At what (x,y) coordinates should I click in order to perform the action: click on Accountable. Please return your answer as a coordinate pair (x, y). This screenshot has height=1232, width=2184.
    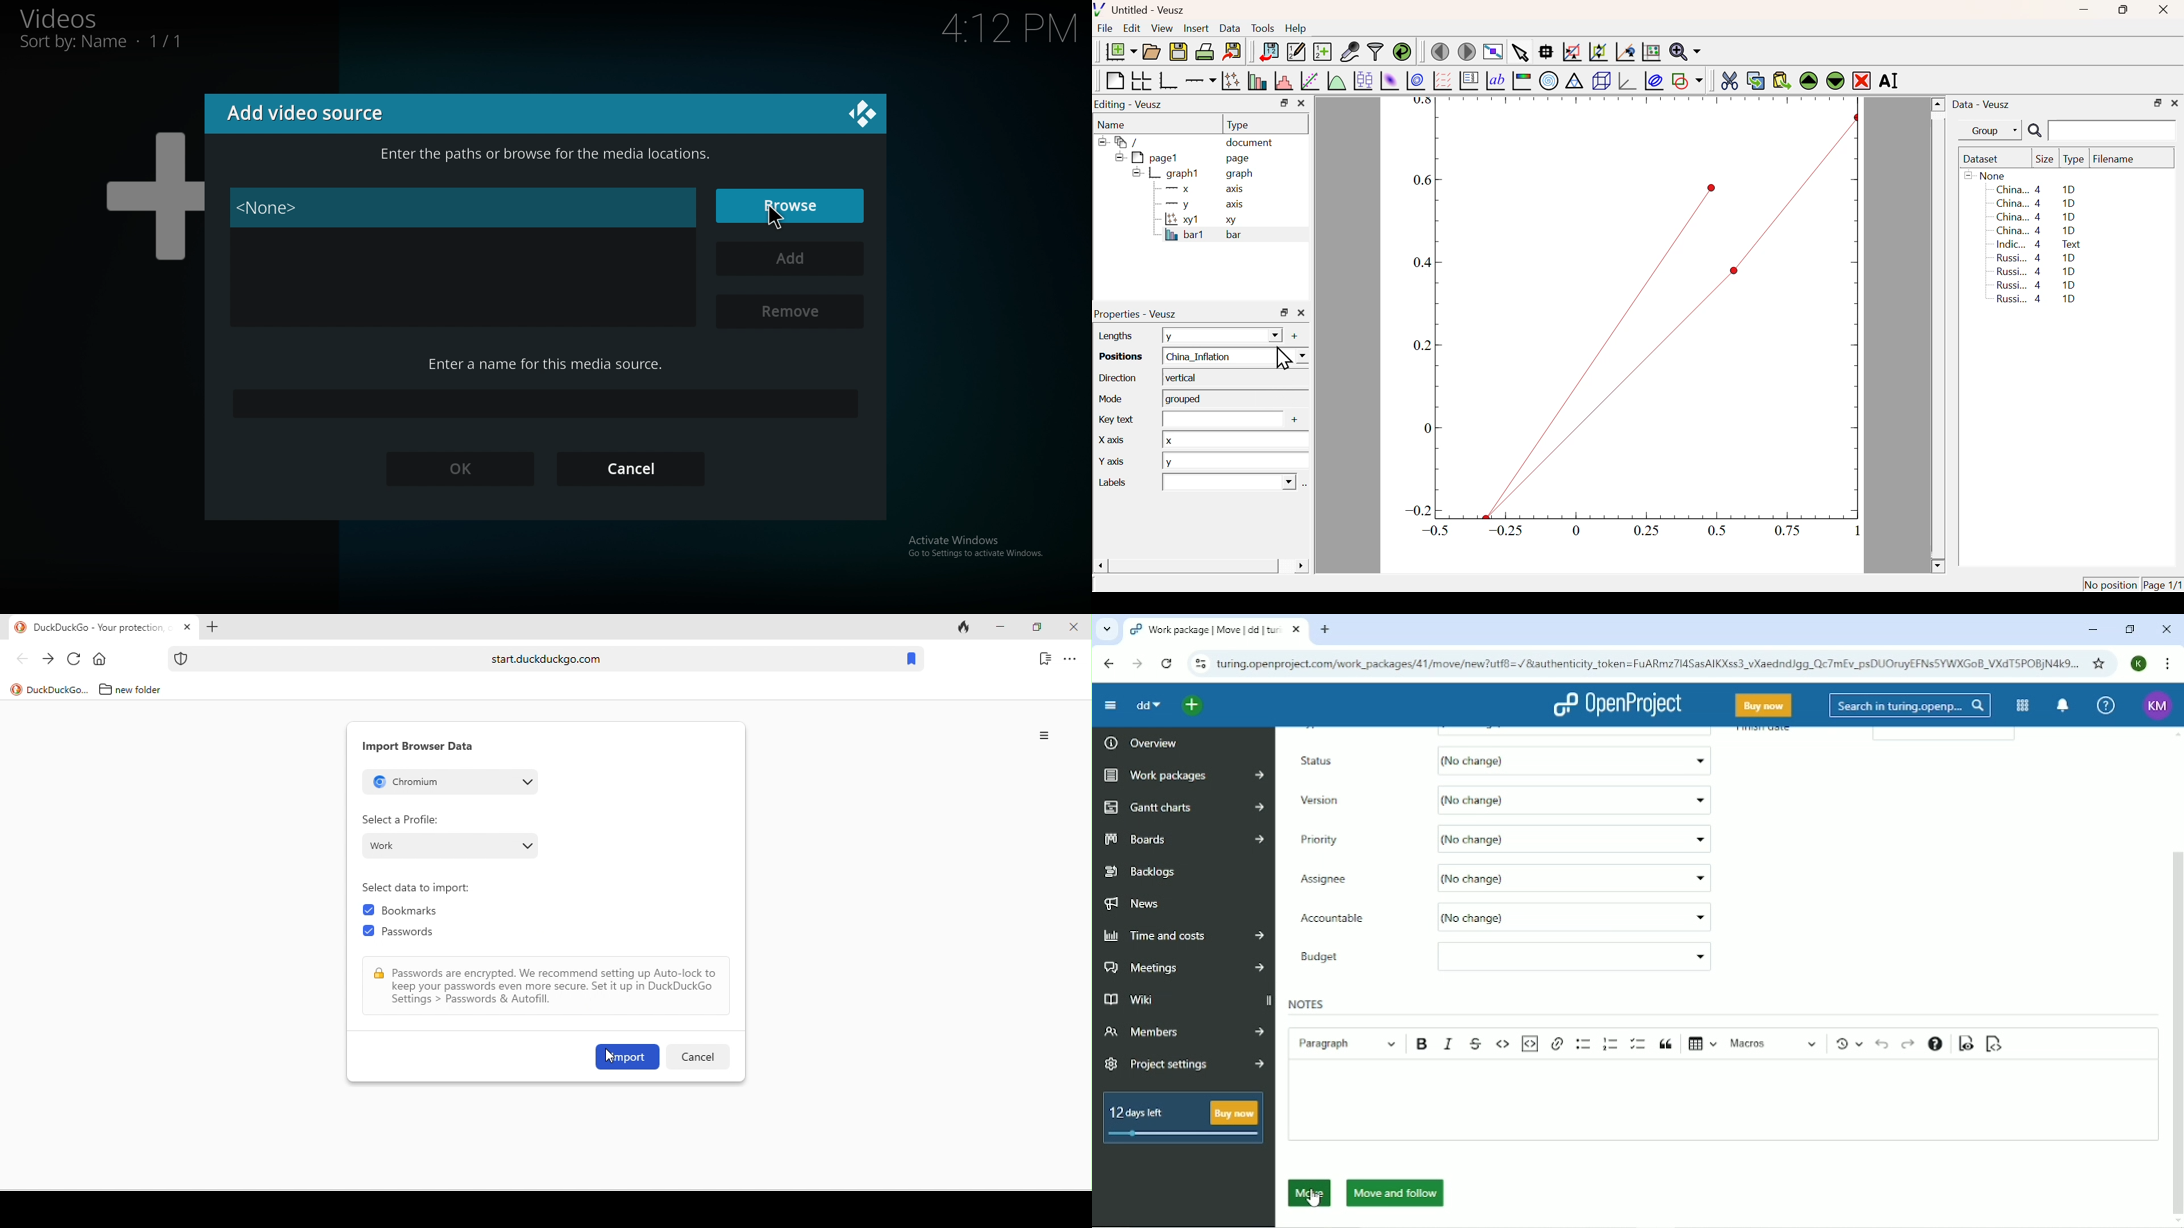
    Looking at the image, I should click on (1329, 917).